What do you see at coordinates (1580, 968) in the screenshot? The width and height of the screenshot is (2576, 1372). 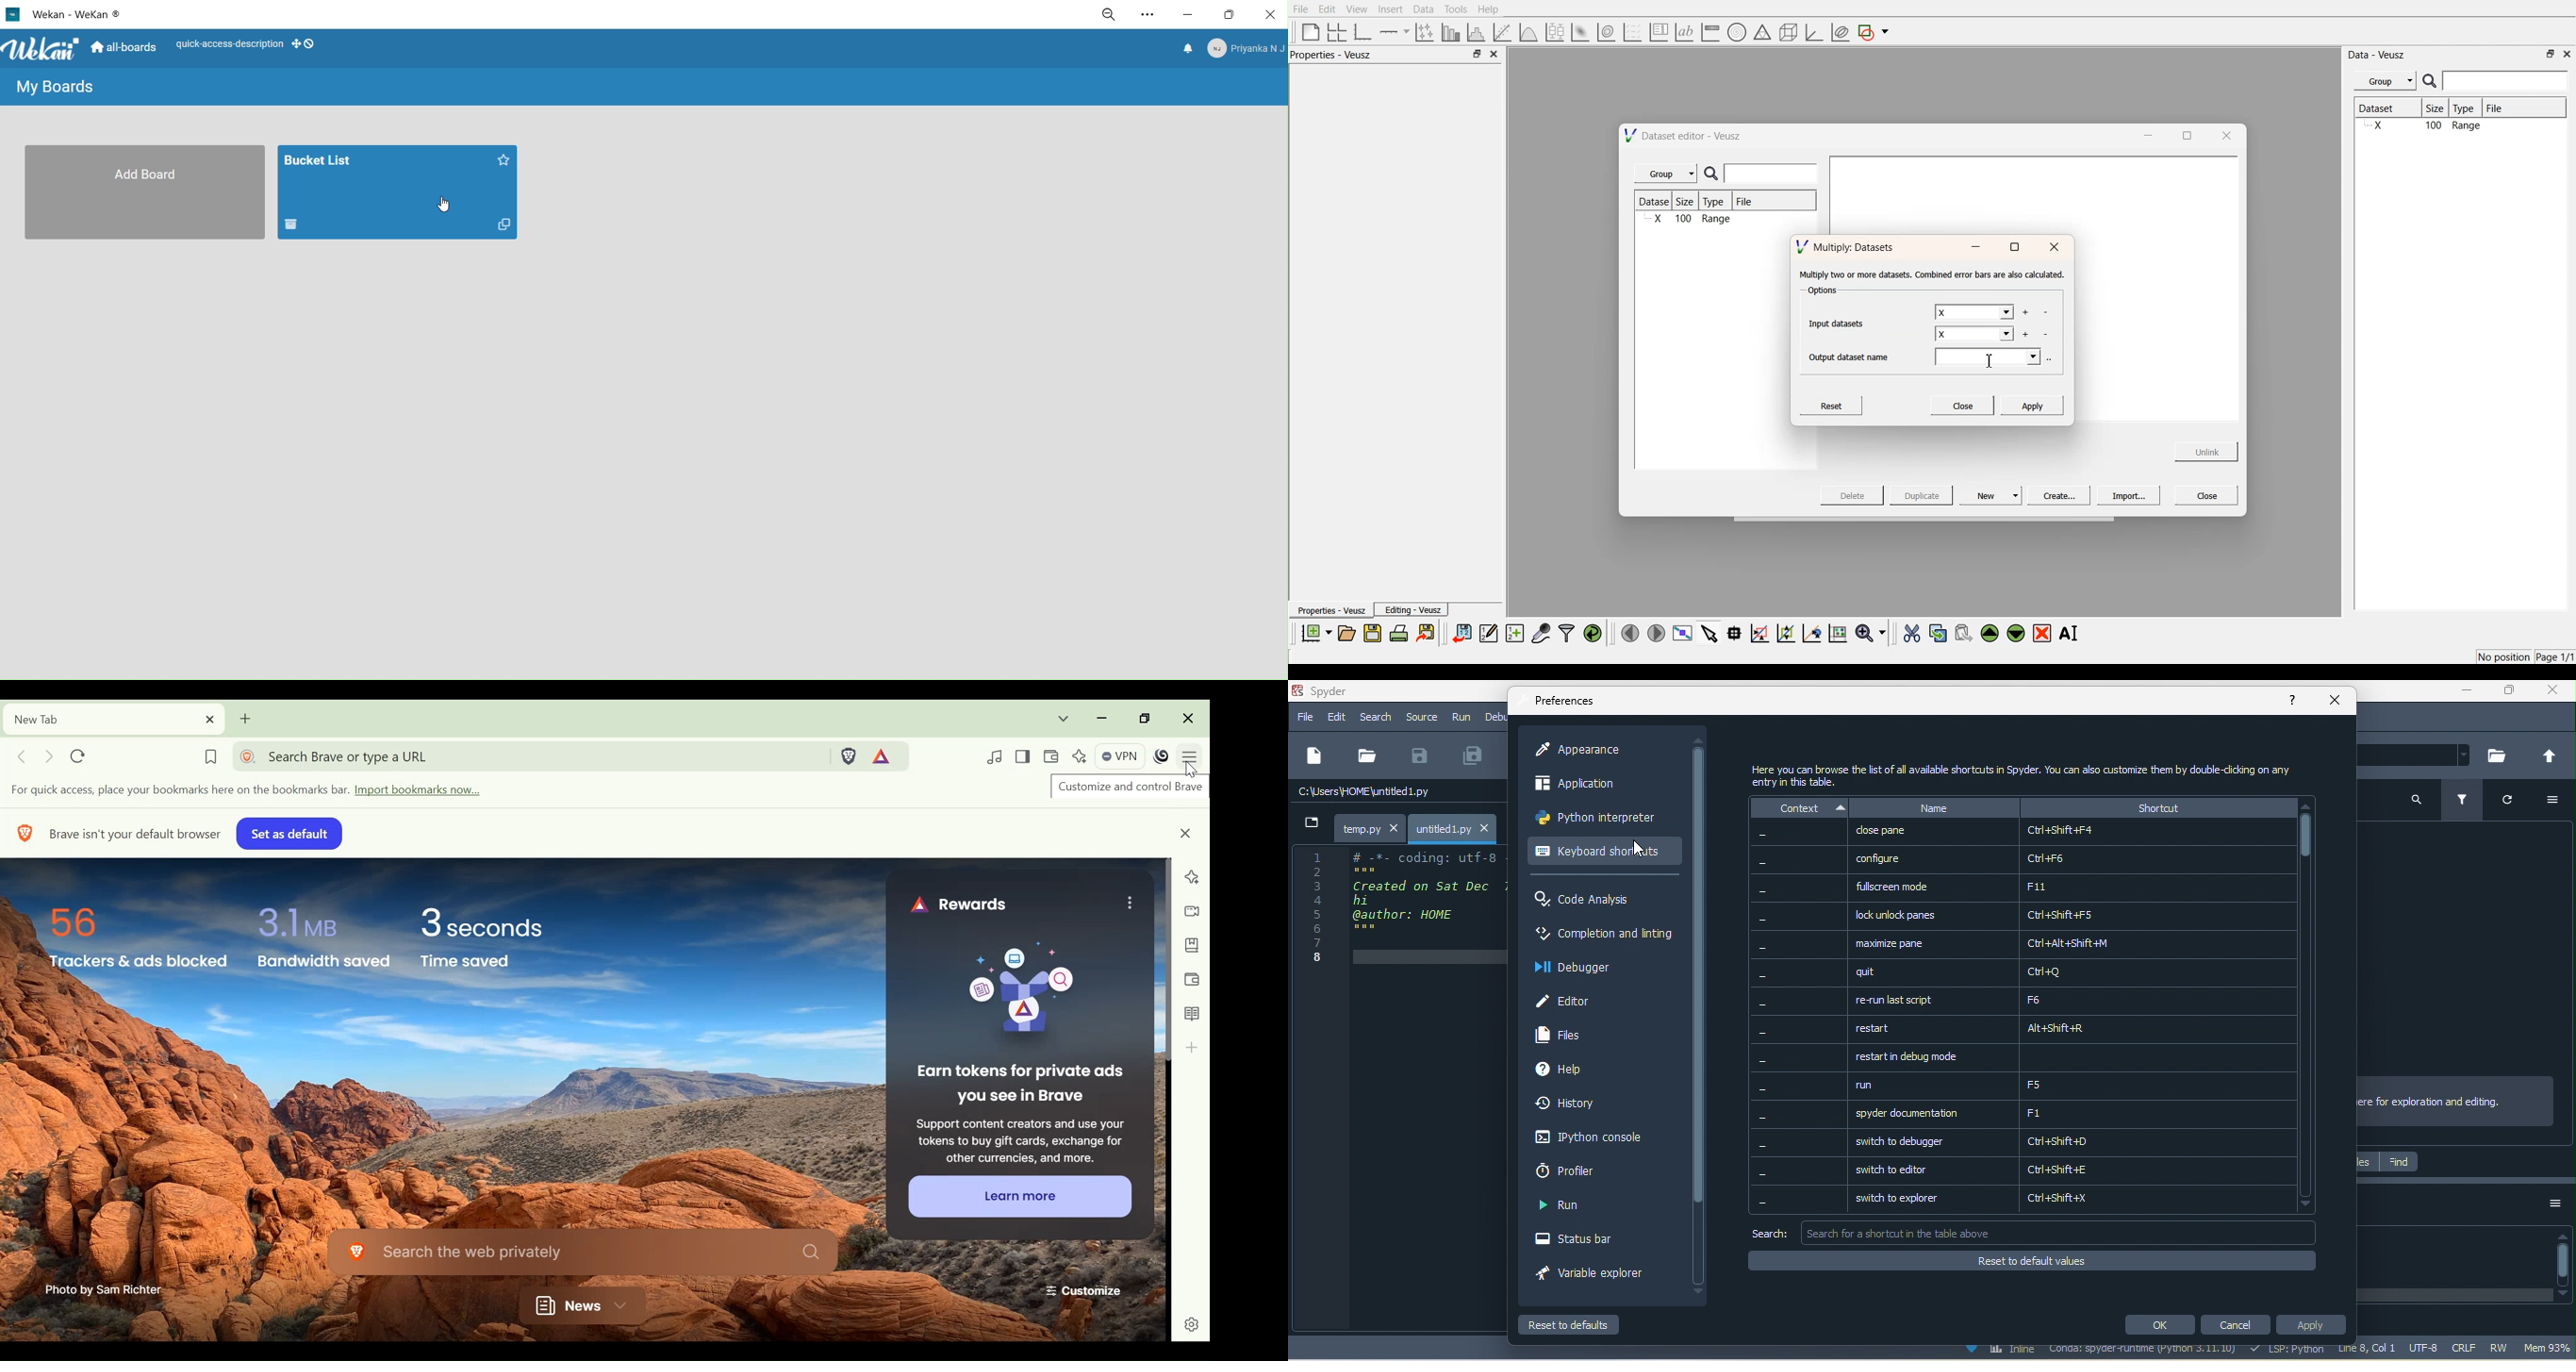 I see `debugger` at bounding box center [1580, 968].